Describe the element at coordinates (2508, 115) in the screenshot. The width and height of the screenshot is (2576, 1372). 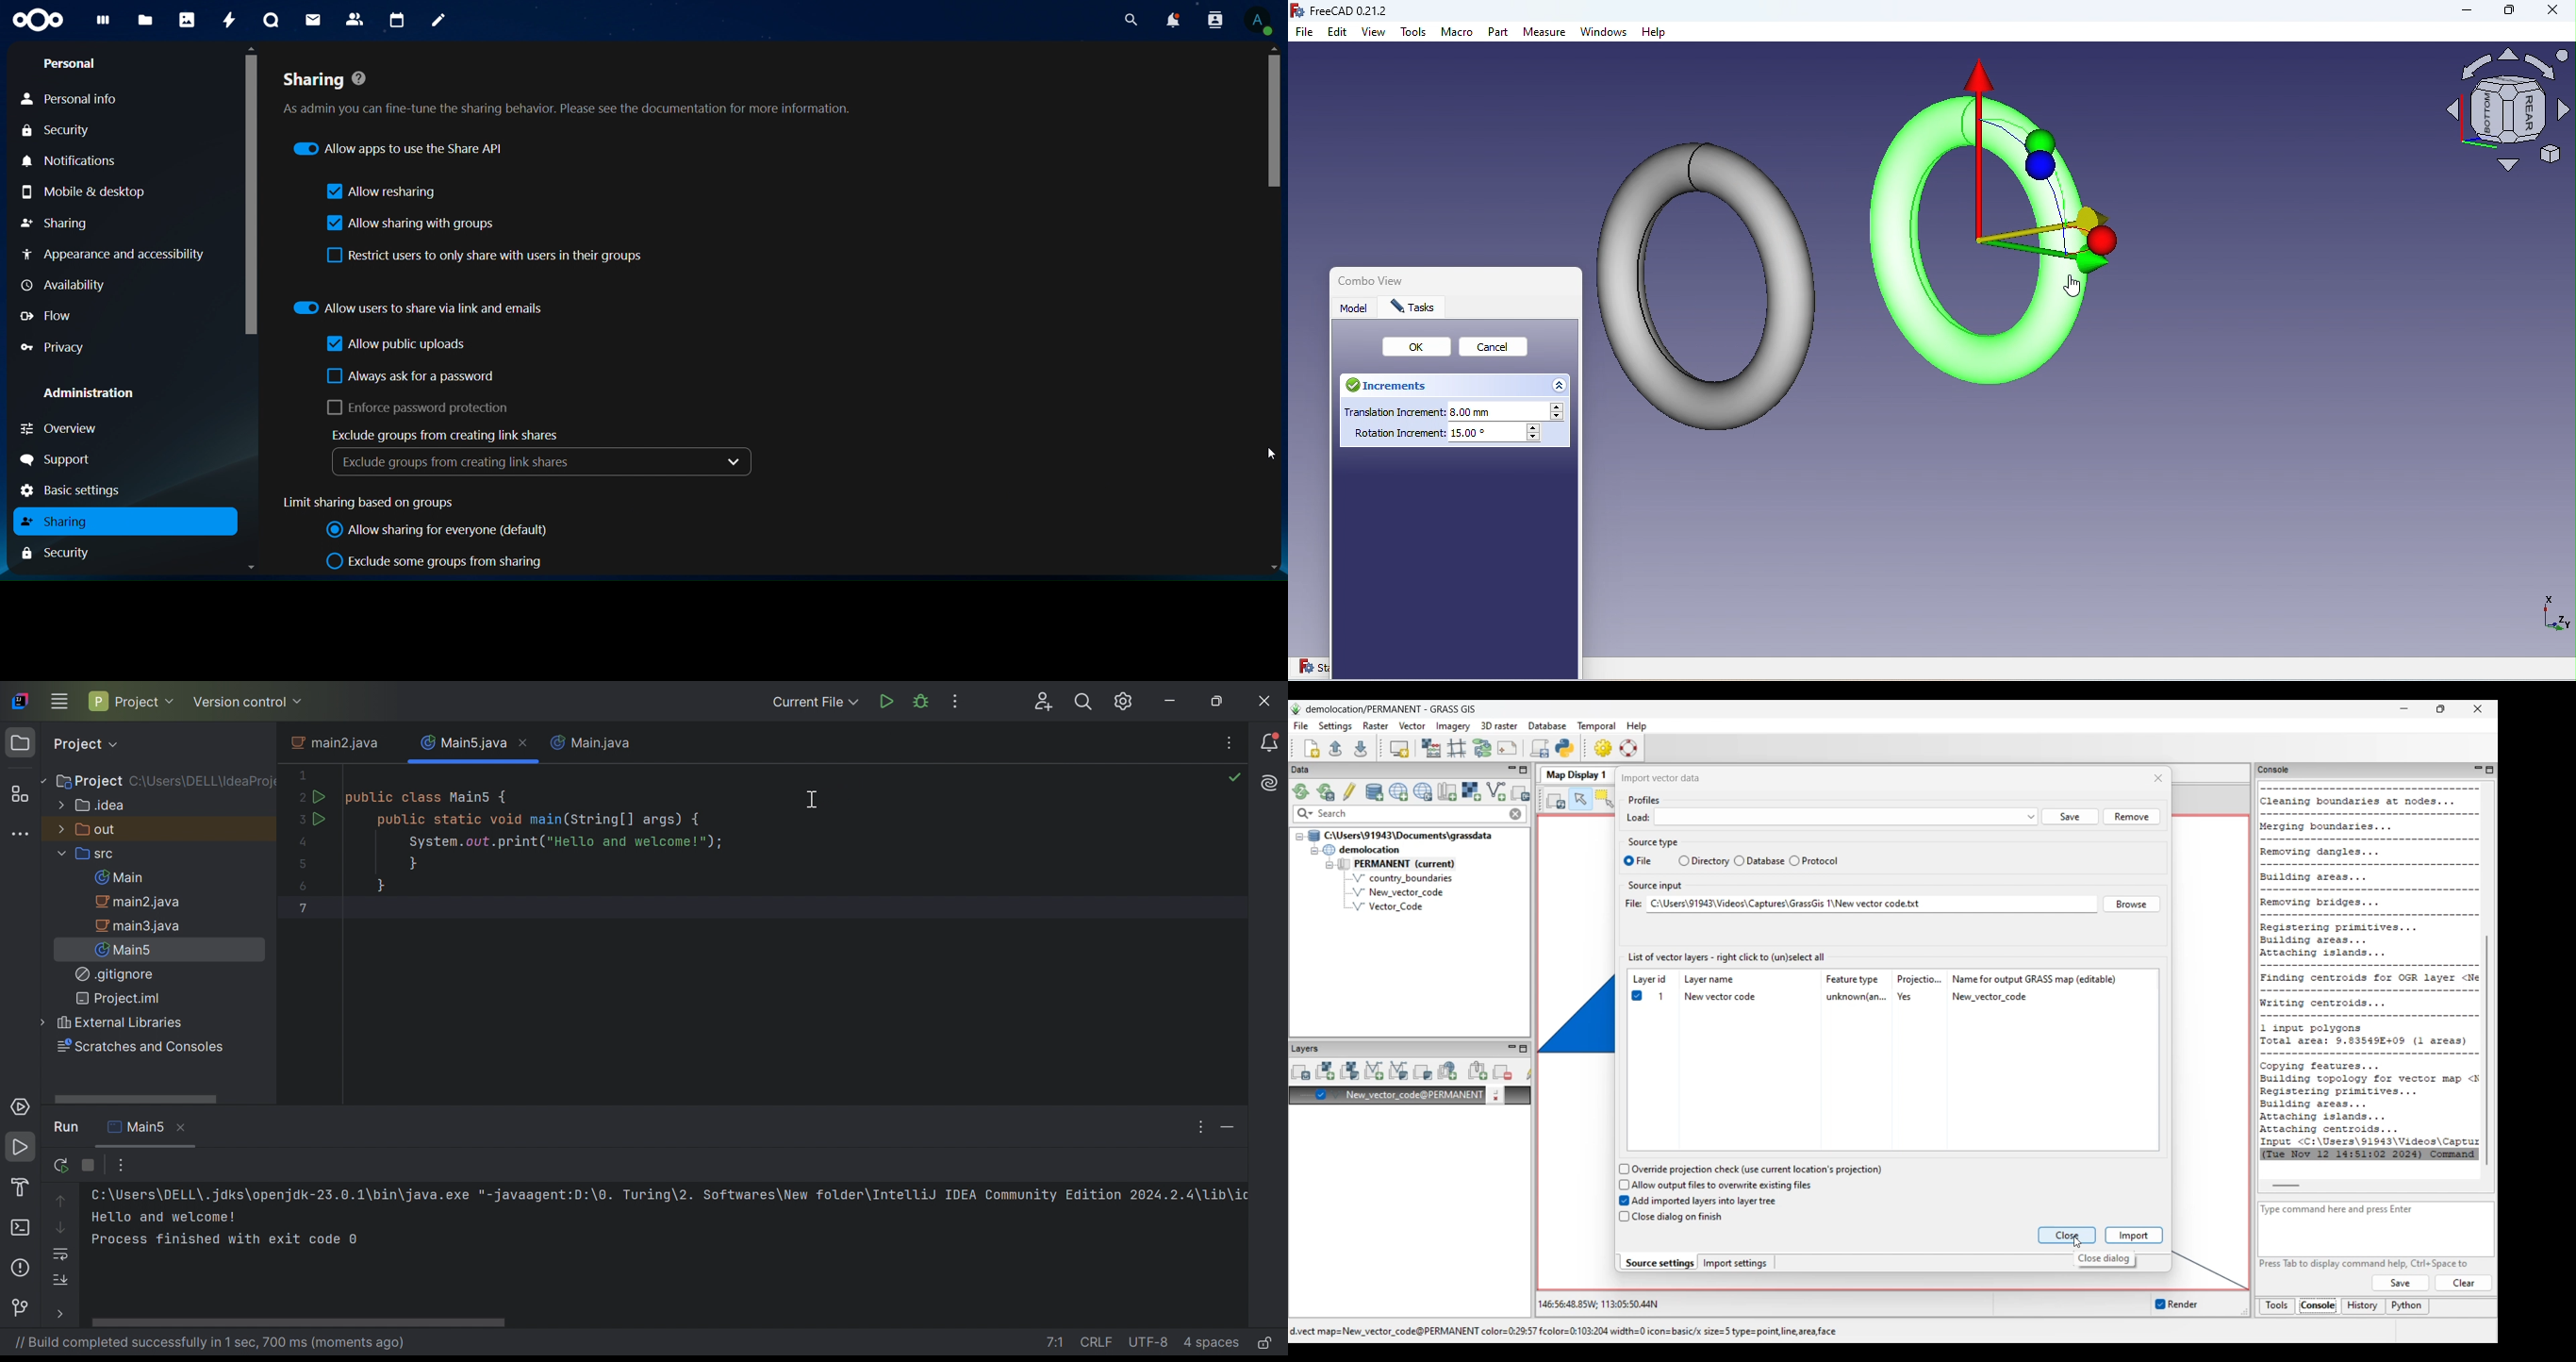
I see `Navigation square` at that location.